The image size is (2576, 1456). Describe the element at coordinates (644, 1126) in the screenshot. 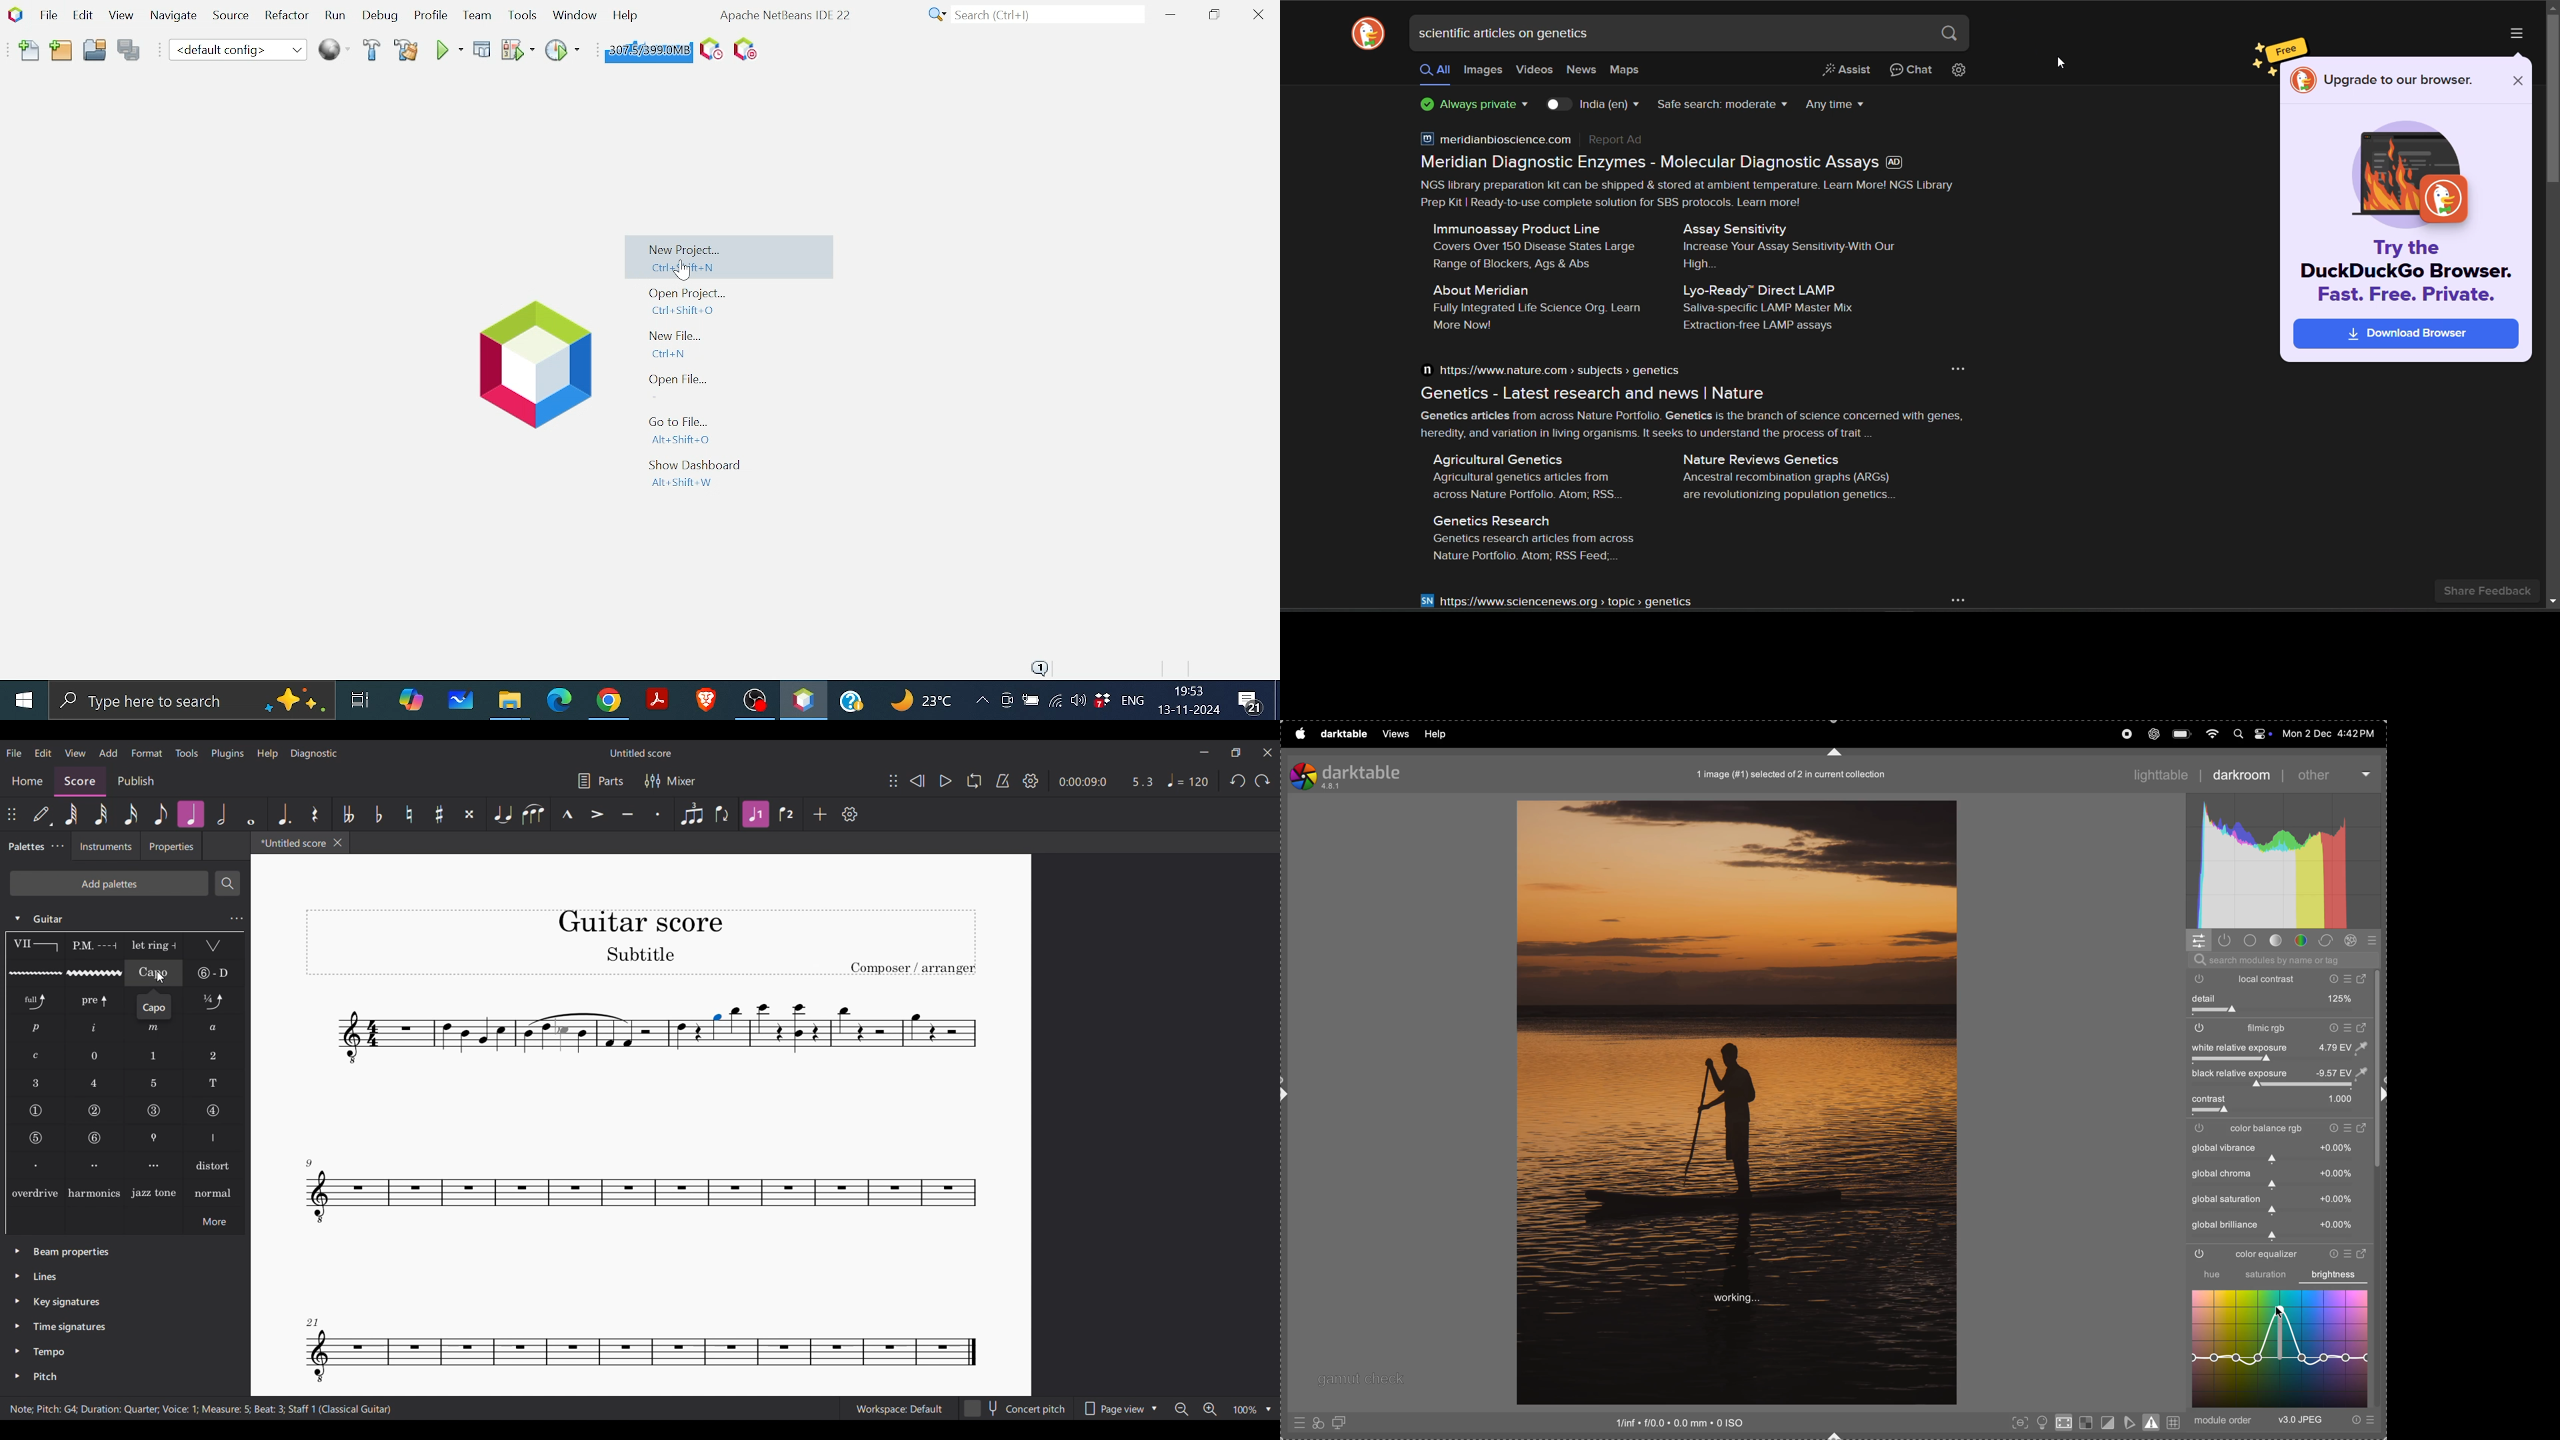

I see `Current score` at that location.